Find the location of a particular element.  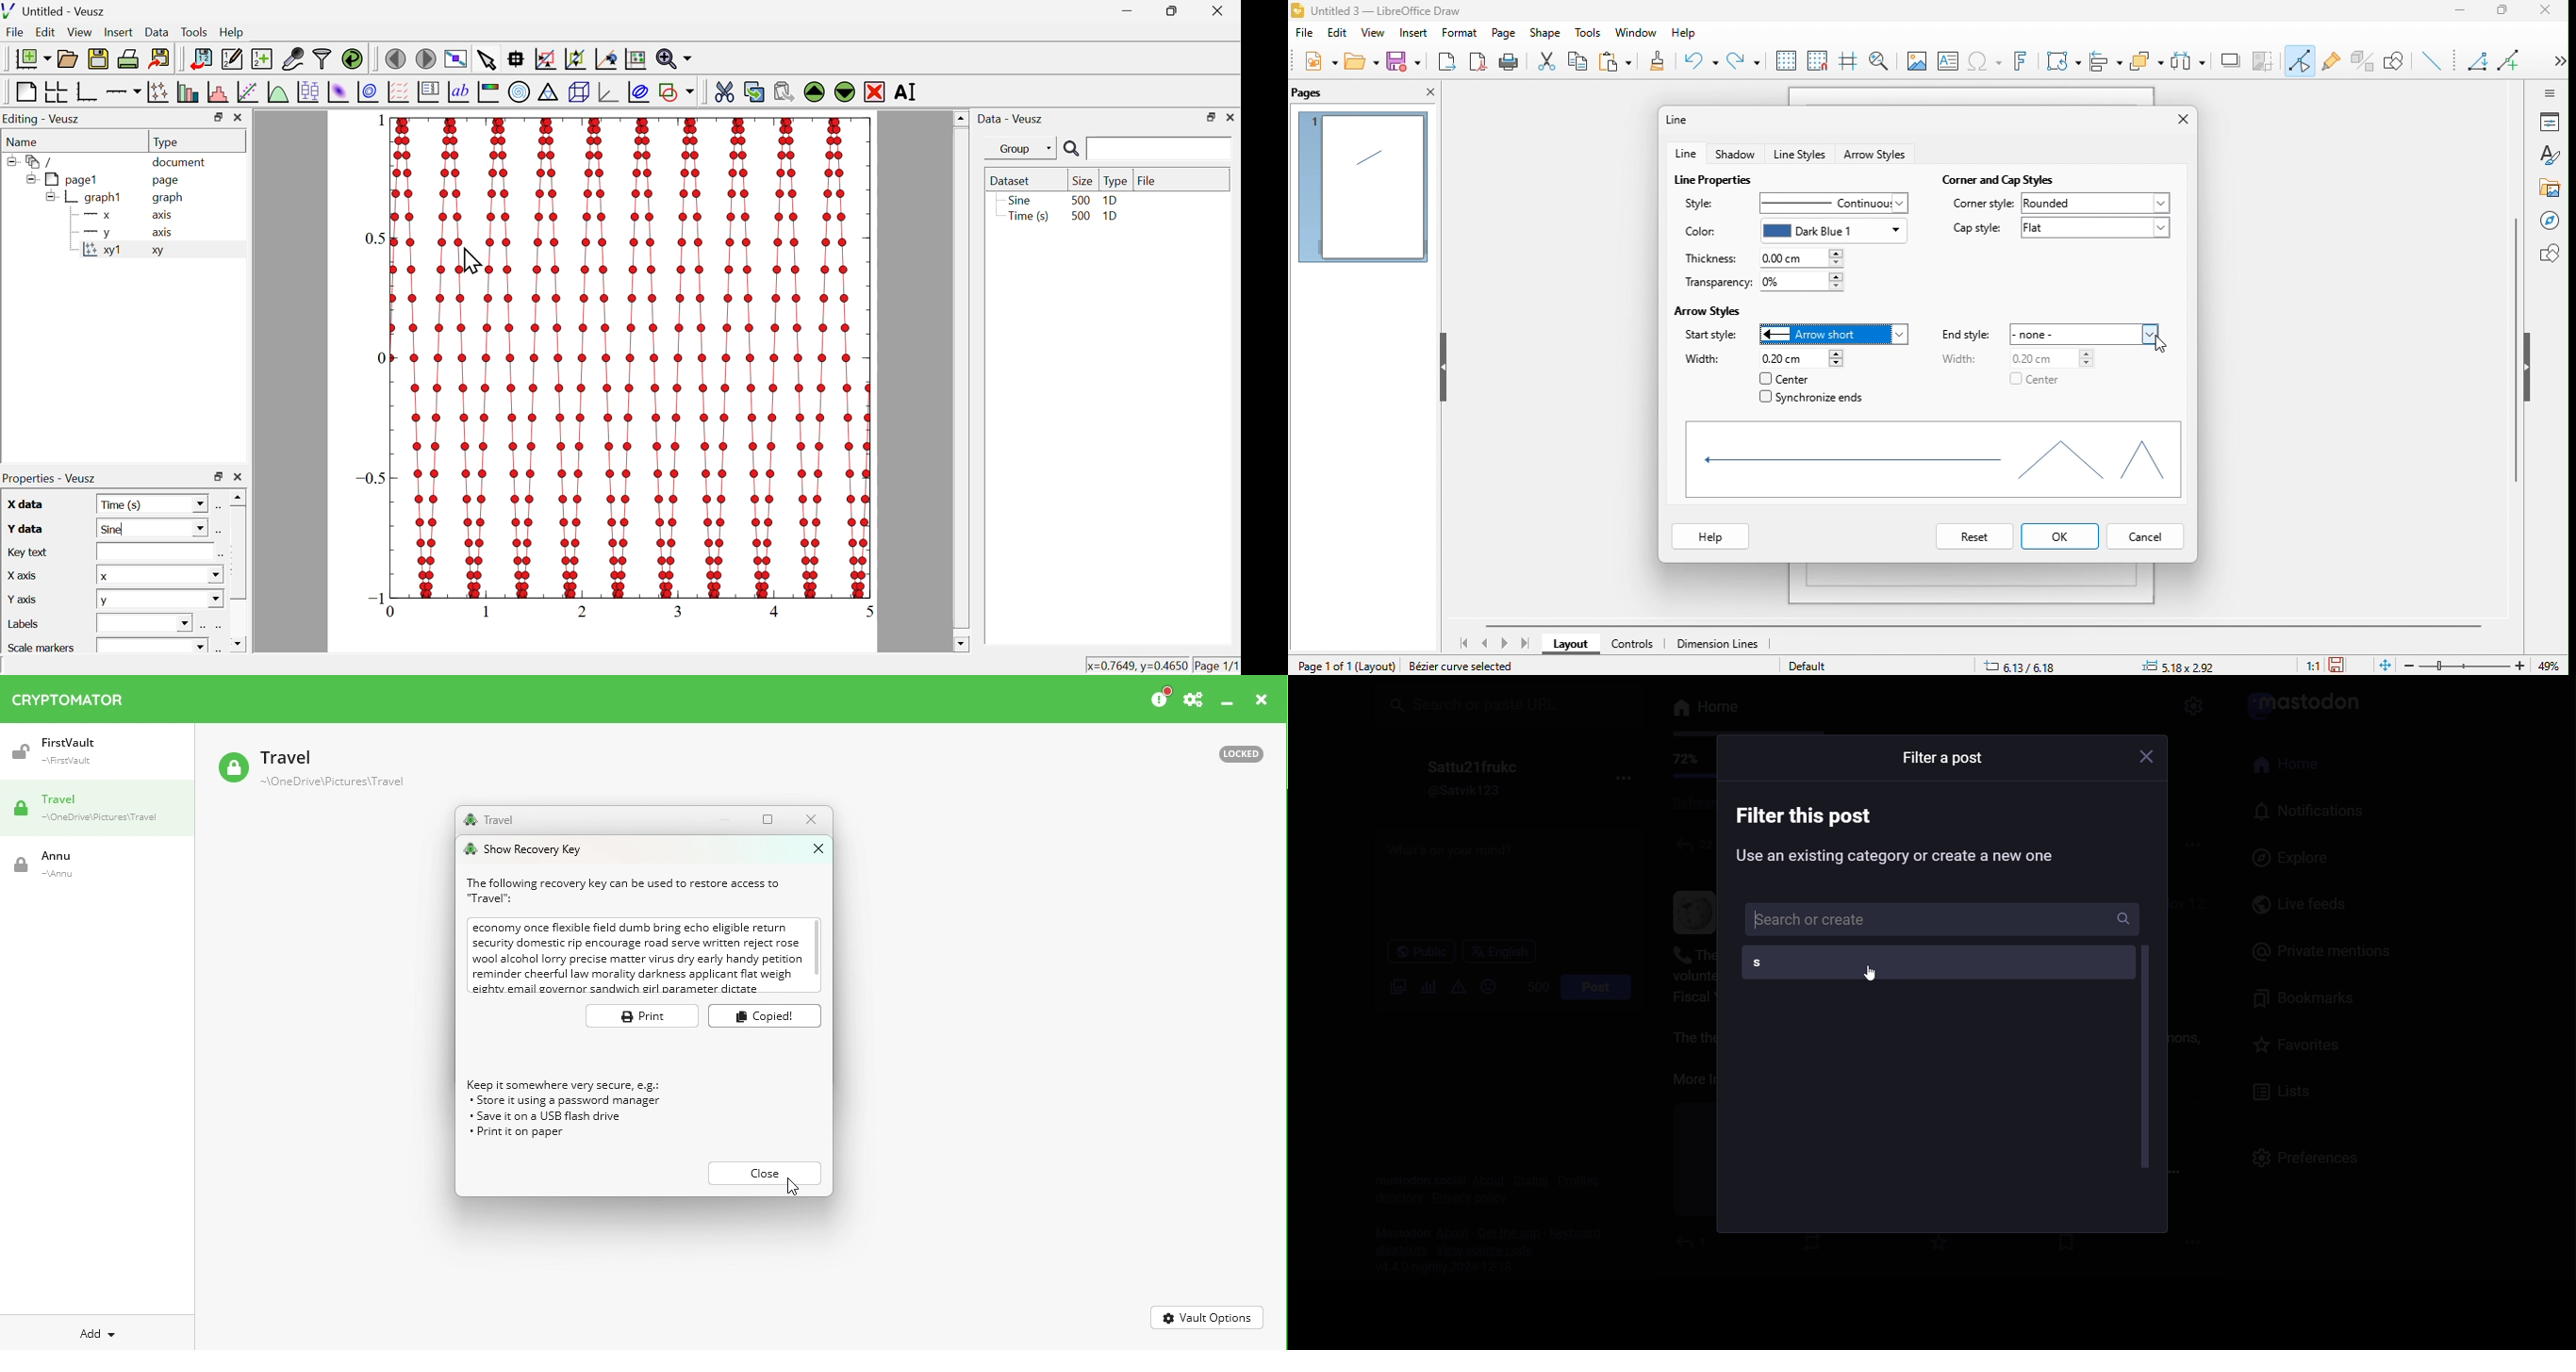

post is located at coordinates (1596, 988).